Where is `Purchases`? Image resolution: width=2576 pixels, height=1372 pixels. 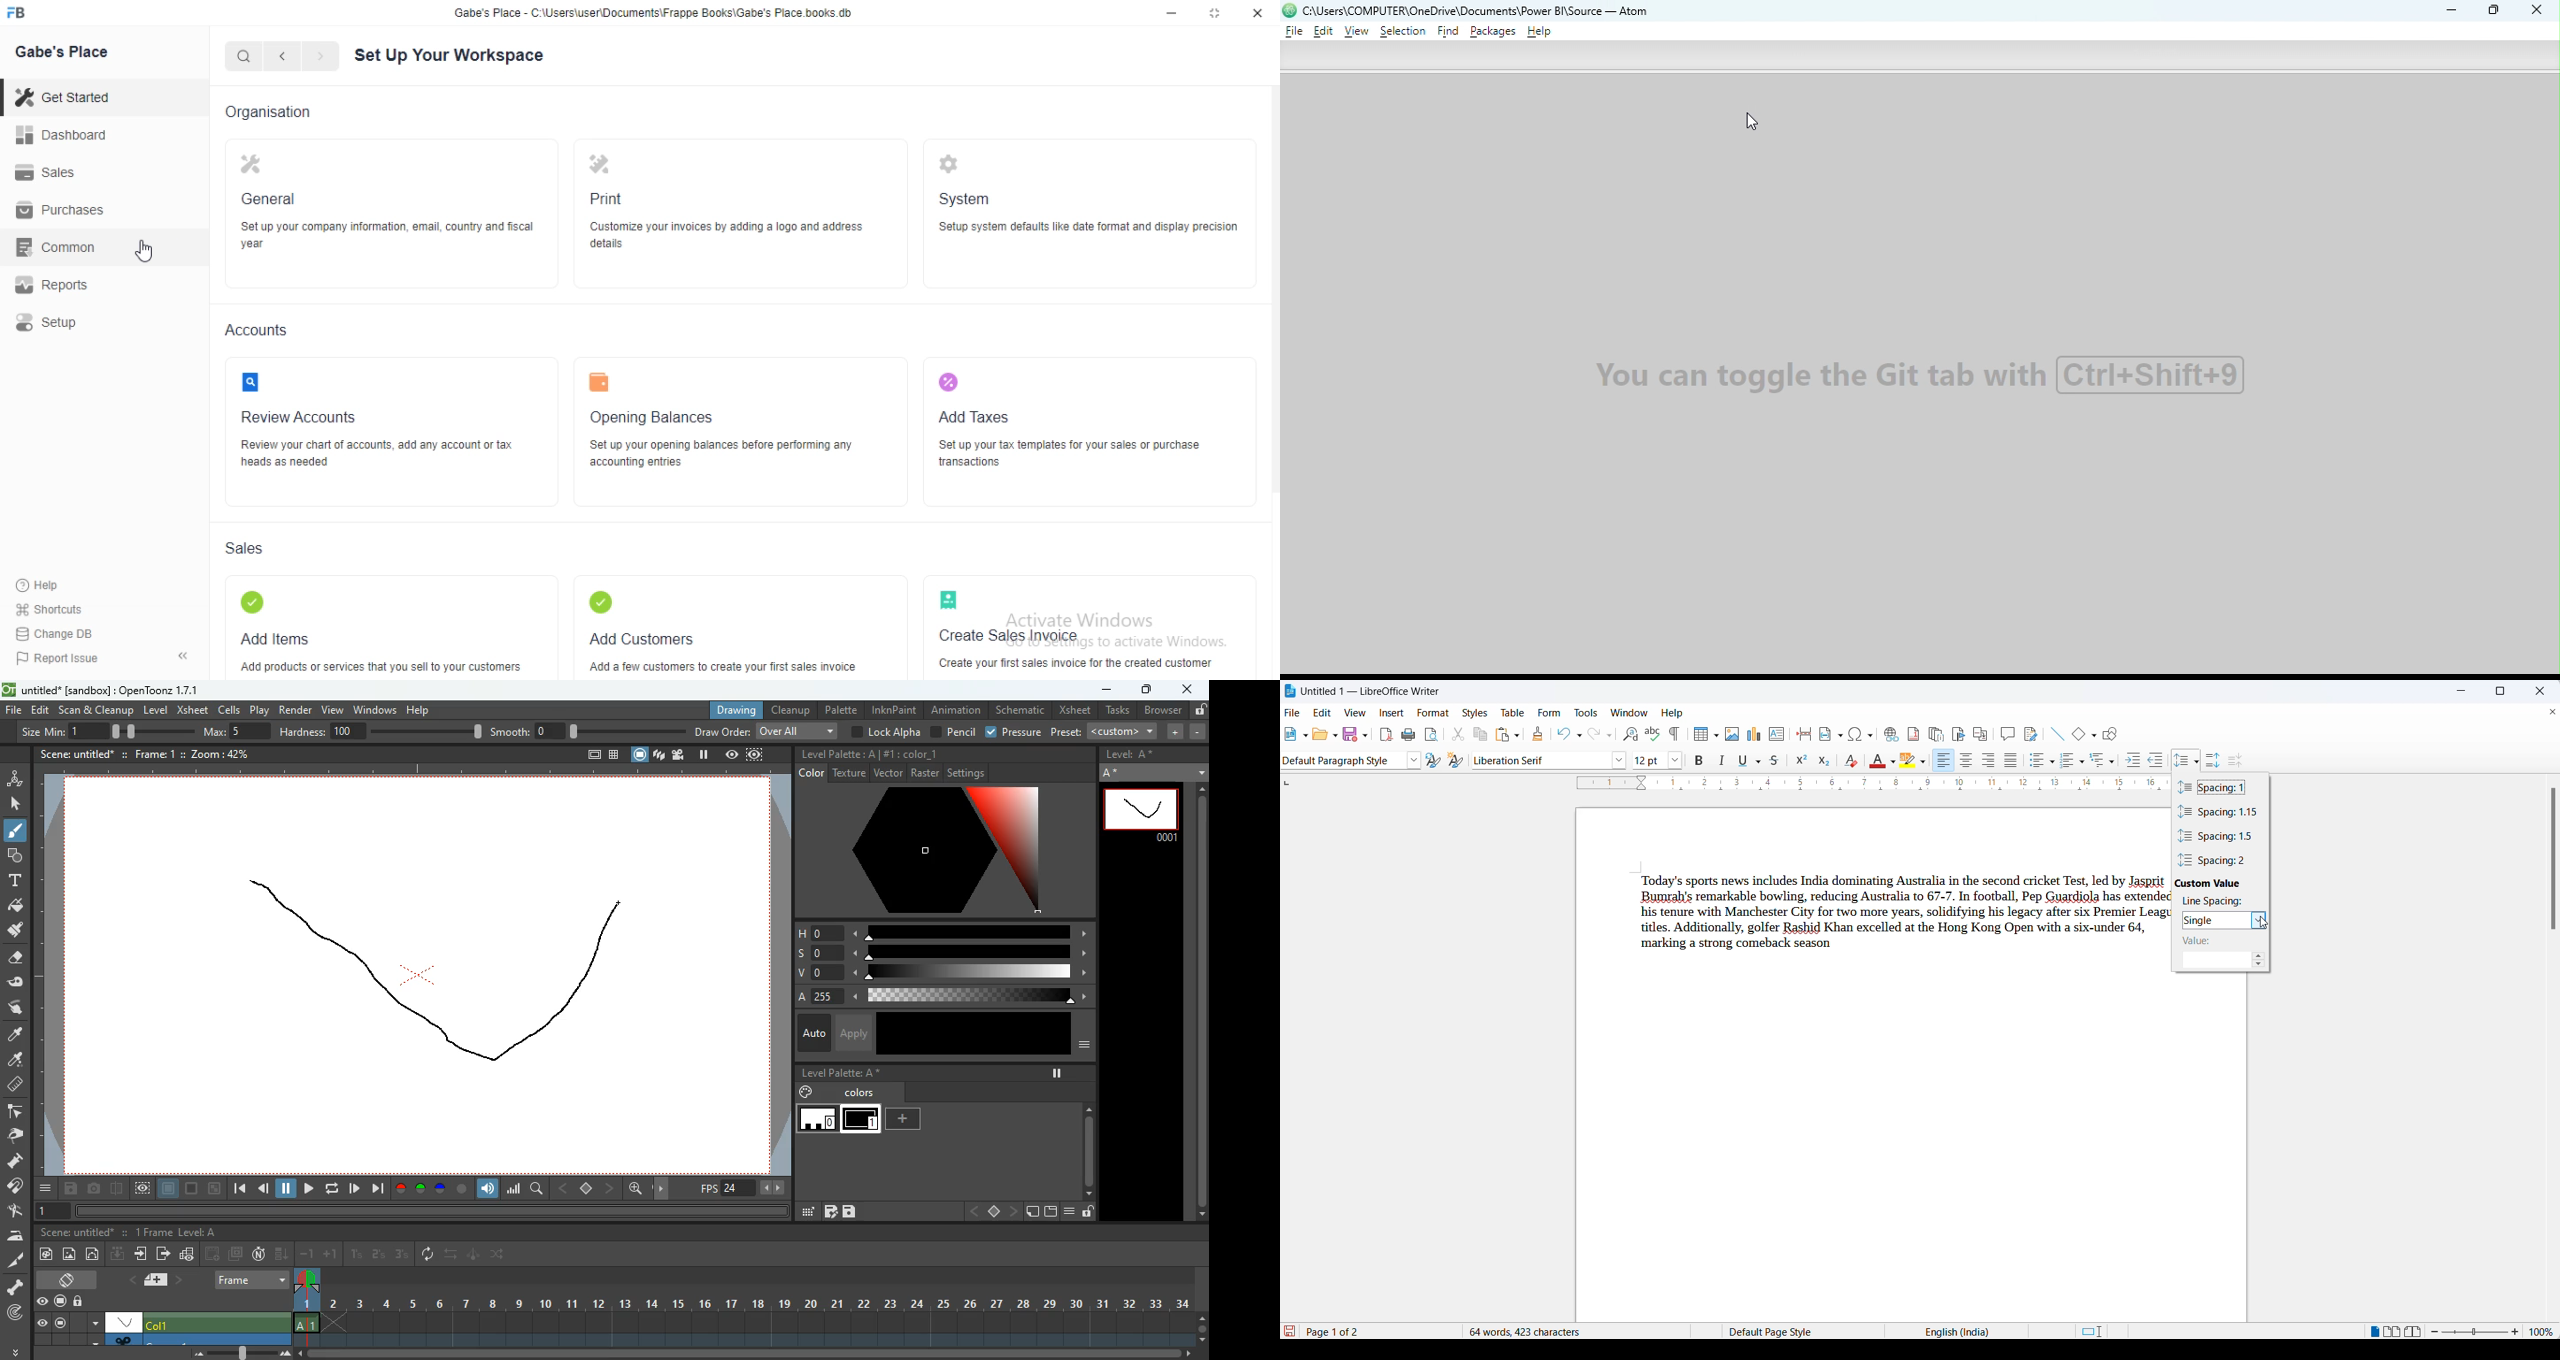 Purchases is located at coordinates (66, 210).